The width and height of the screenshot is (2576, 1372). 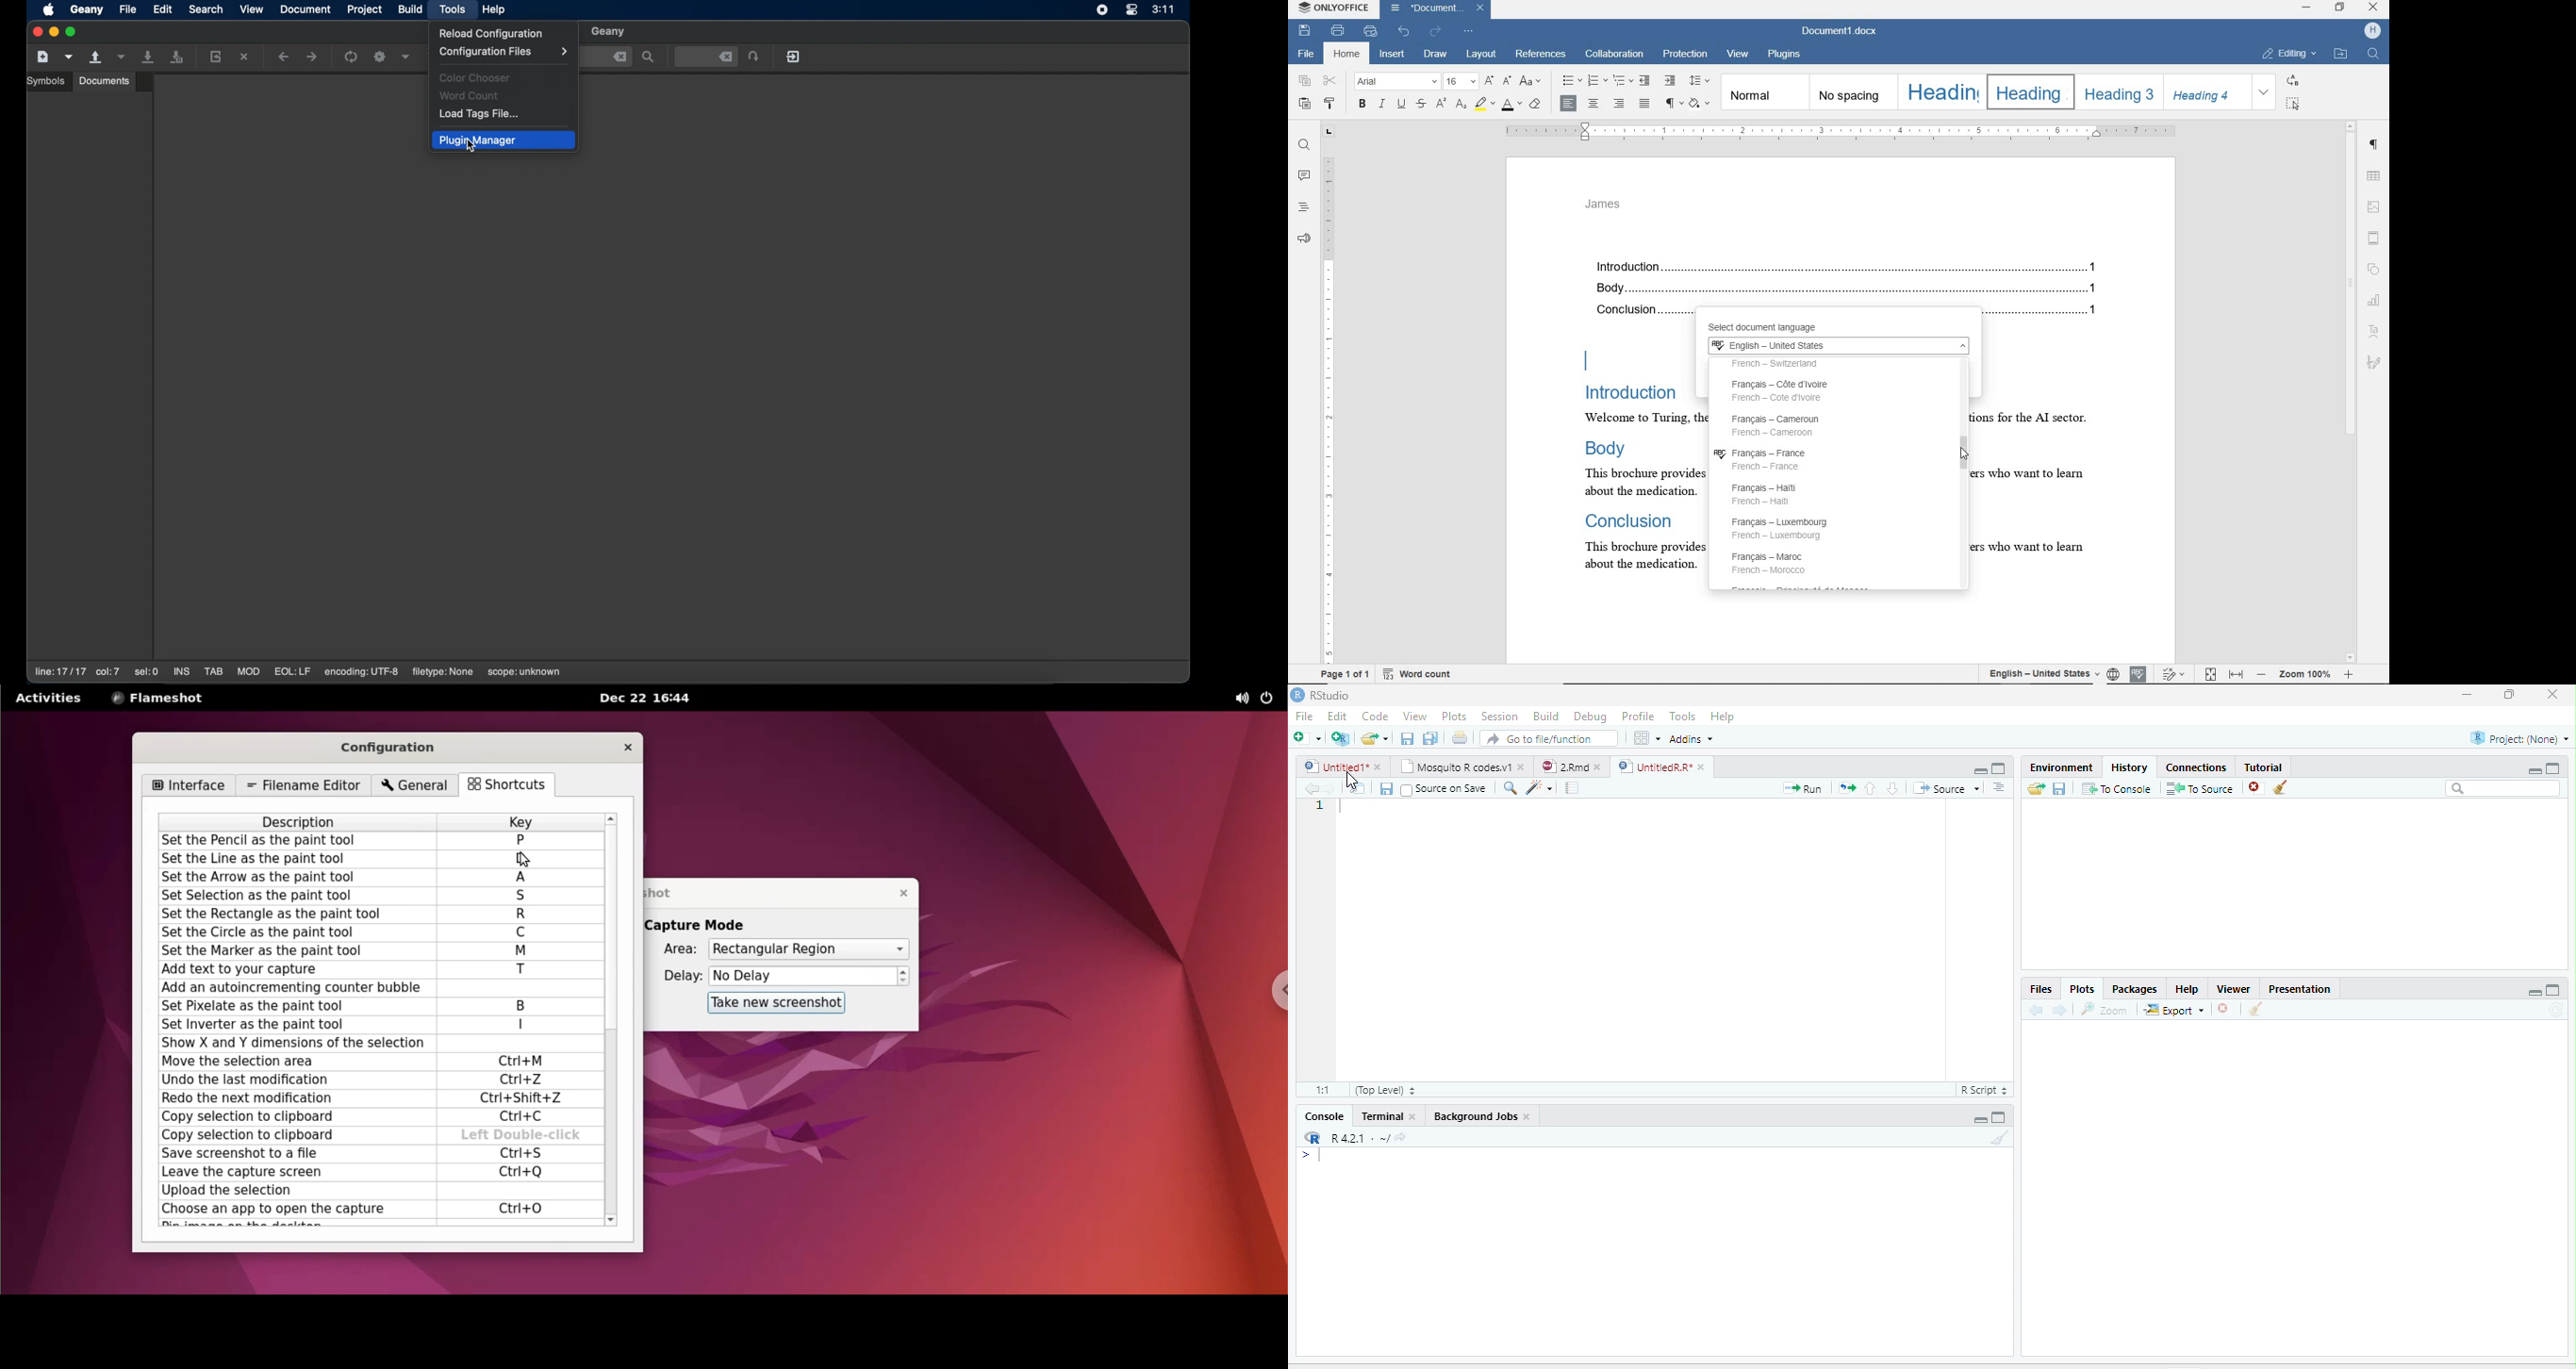 I want to click on justified, so click(x=1645, y=104).